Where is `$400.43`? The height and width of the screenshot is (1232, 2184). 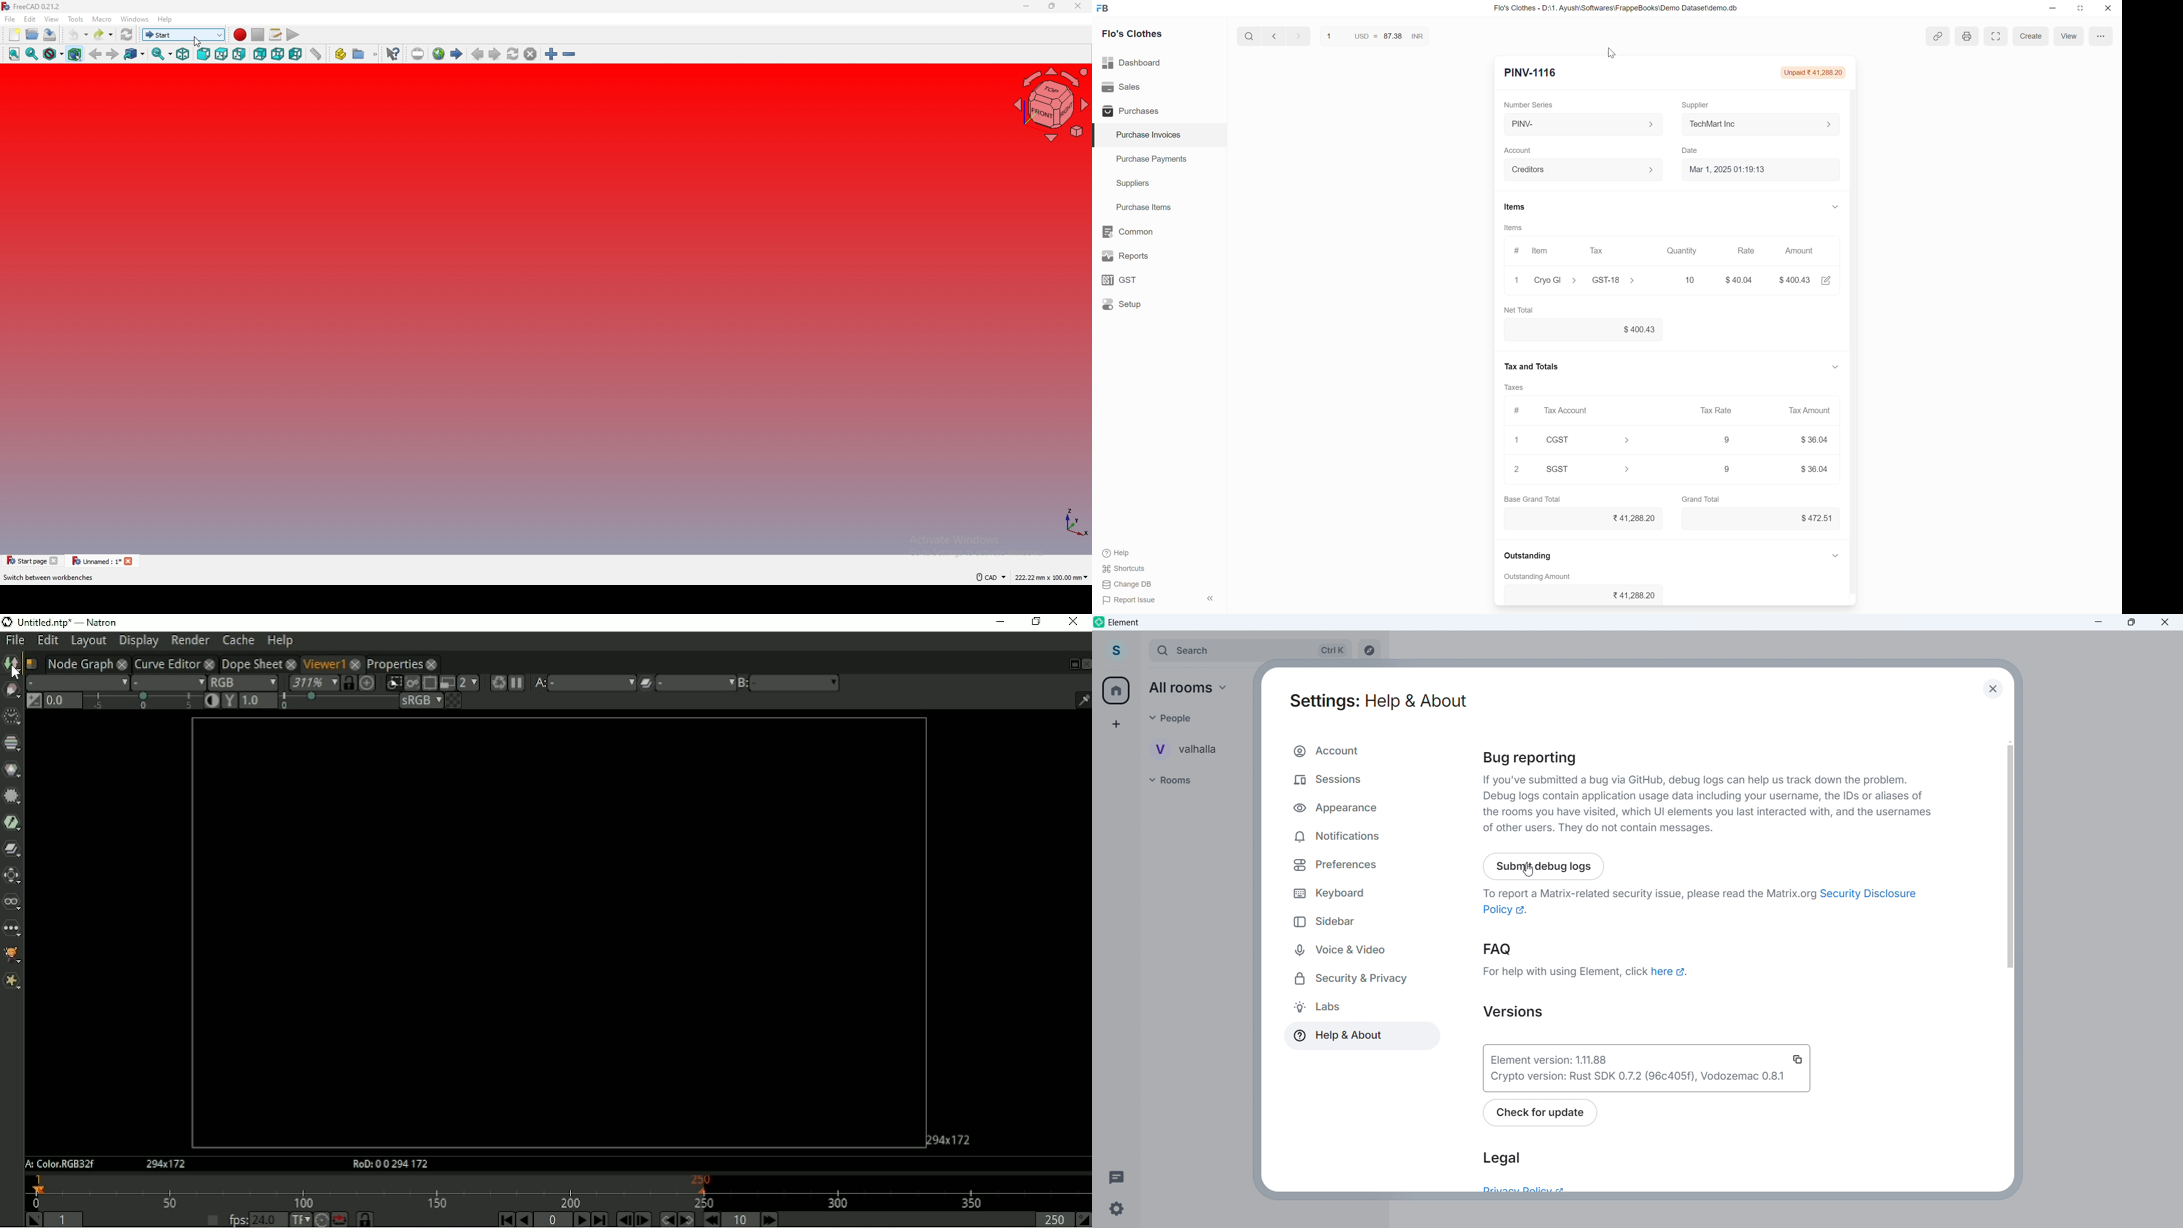 $400.43 is located at coordinates (1796, 279).